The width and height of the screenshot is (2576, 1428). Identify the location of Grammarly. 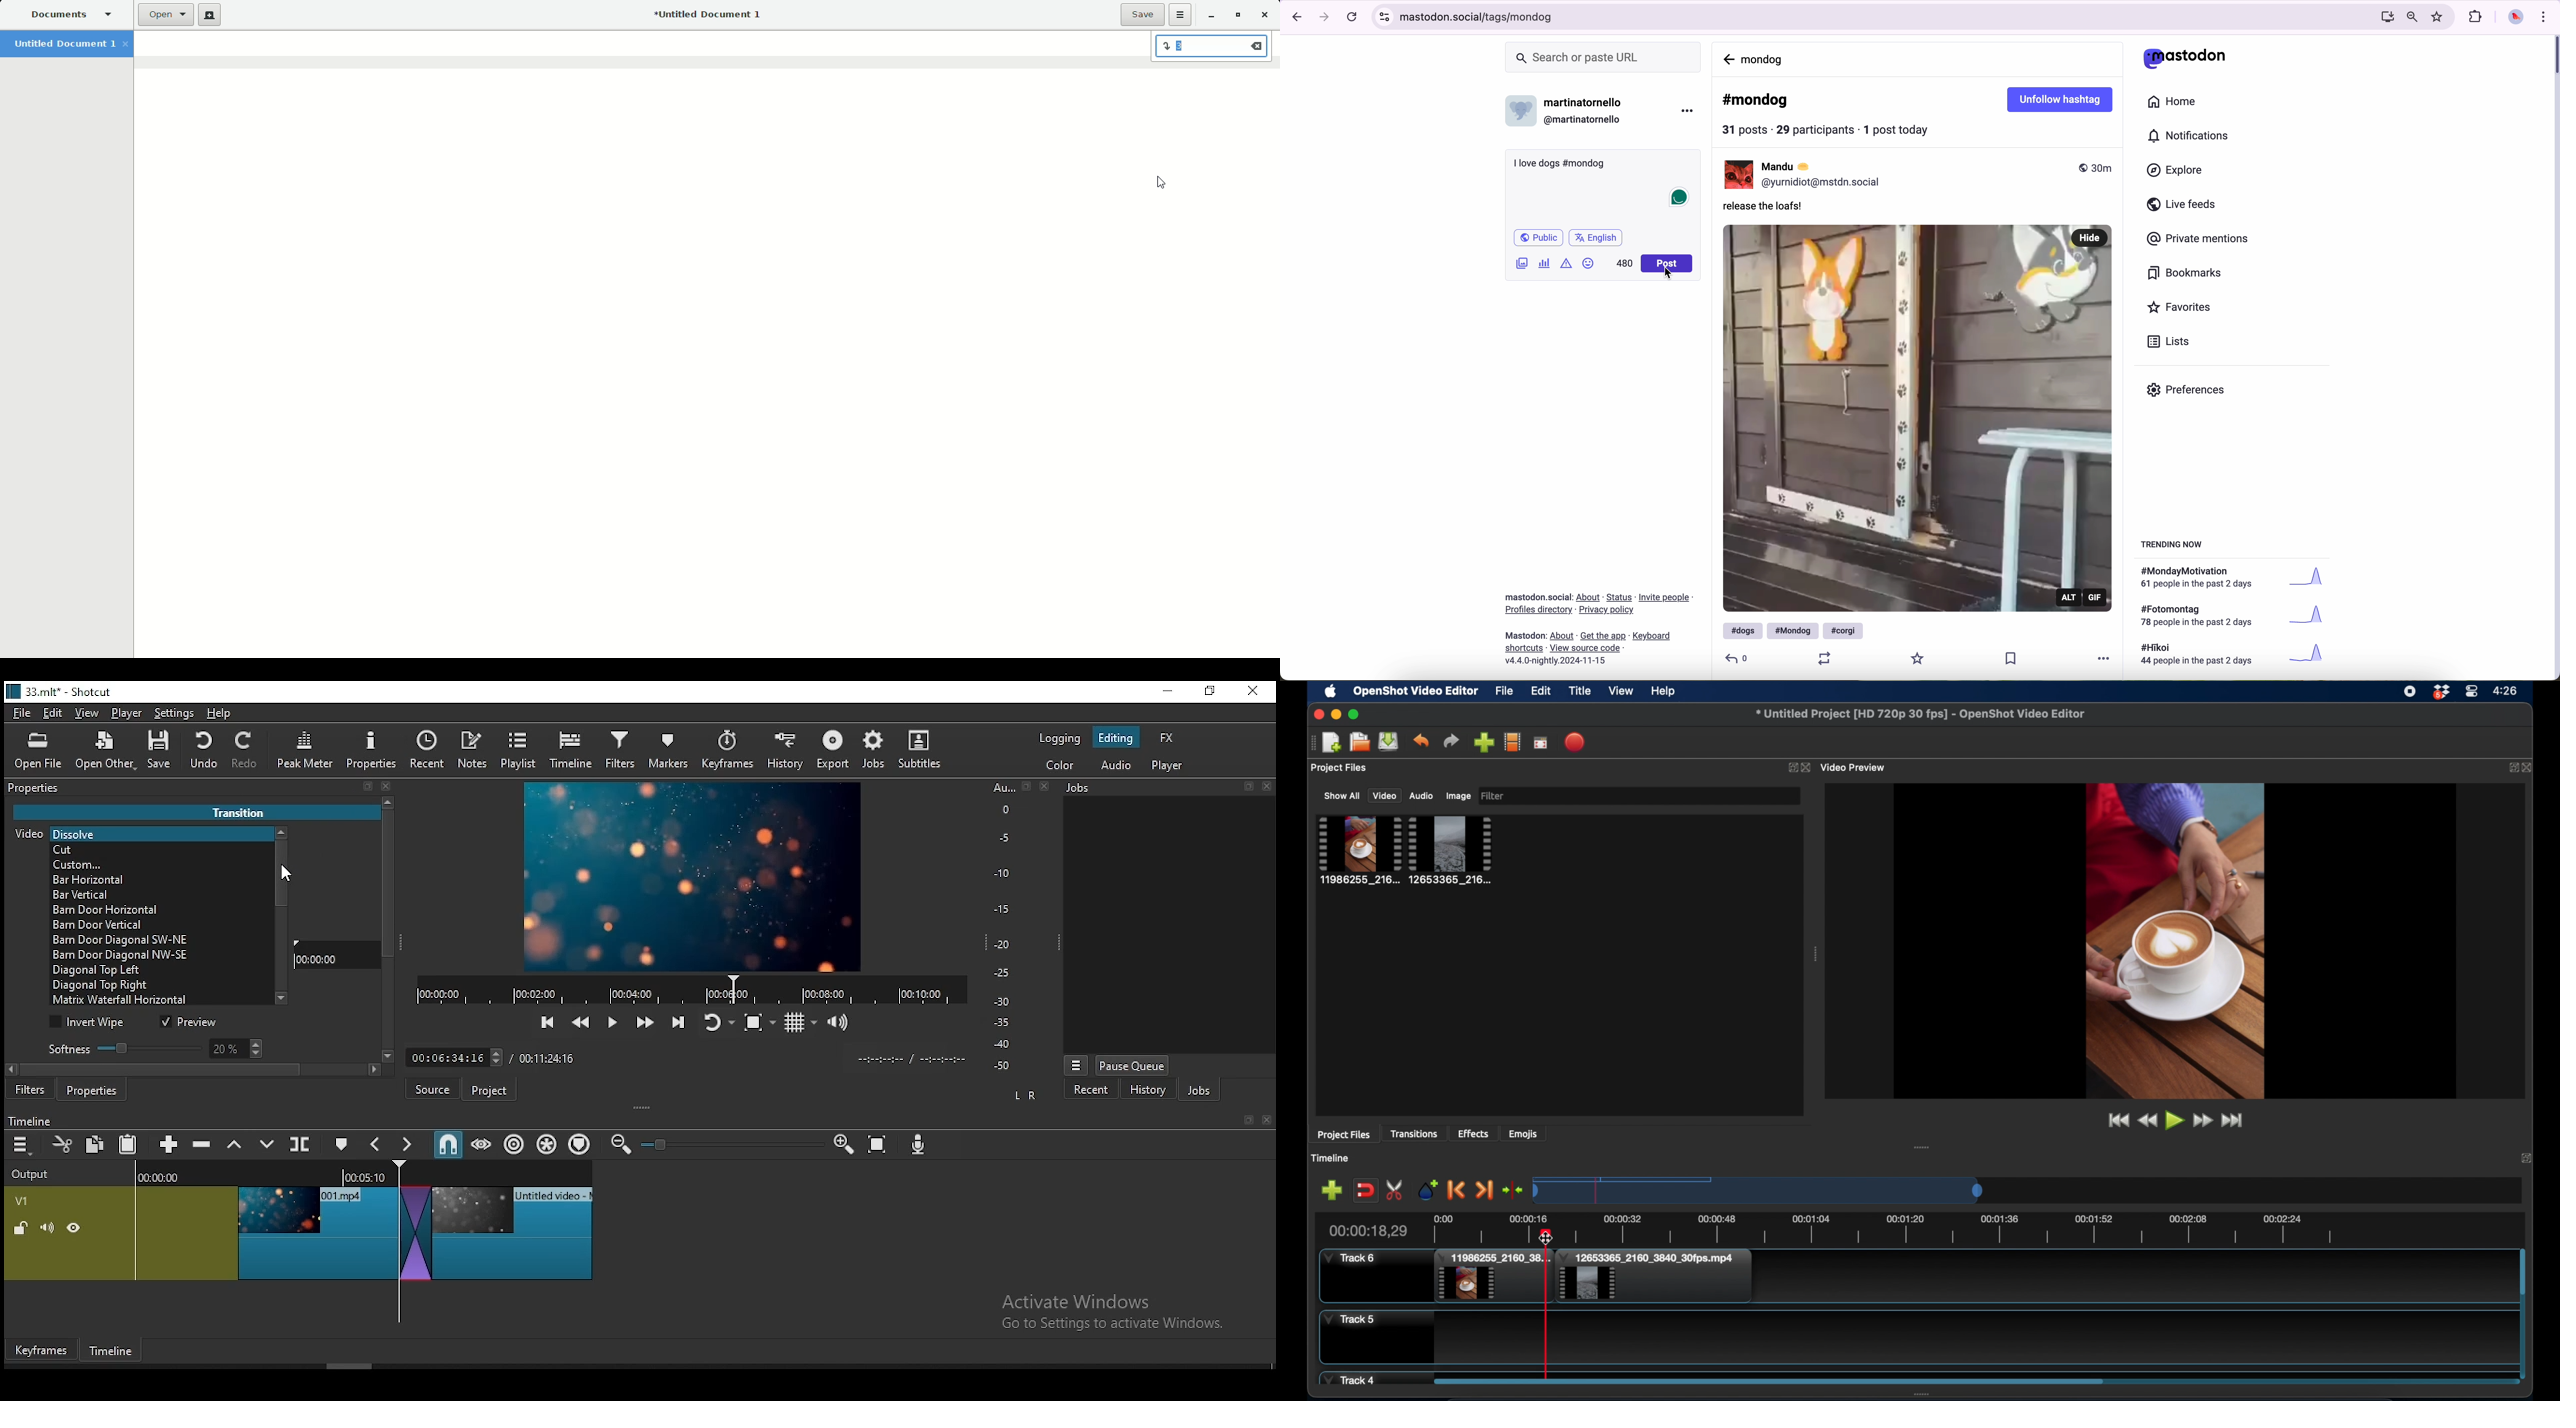
(1678, 198).